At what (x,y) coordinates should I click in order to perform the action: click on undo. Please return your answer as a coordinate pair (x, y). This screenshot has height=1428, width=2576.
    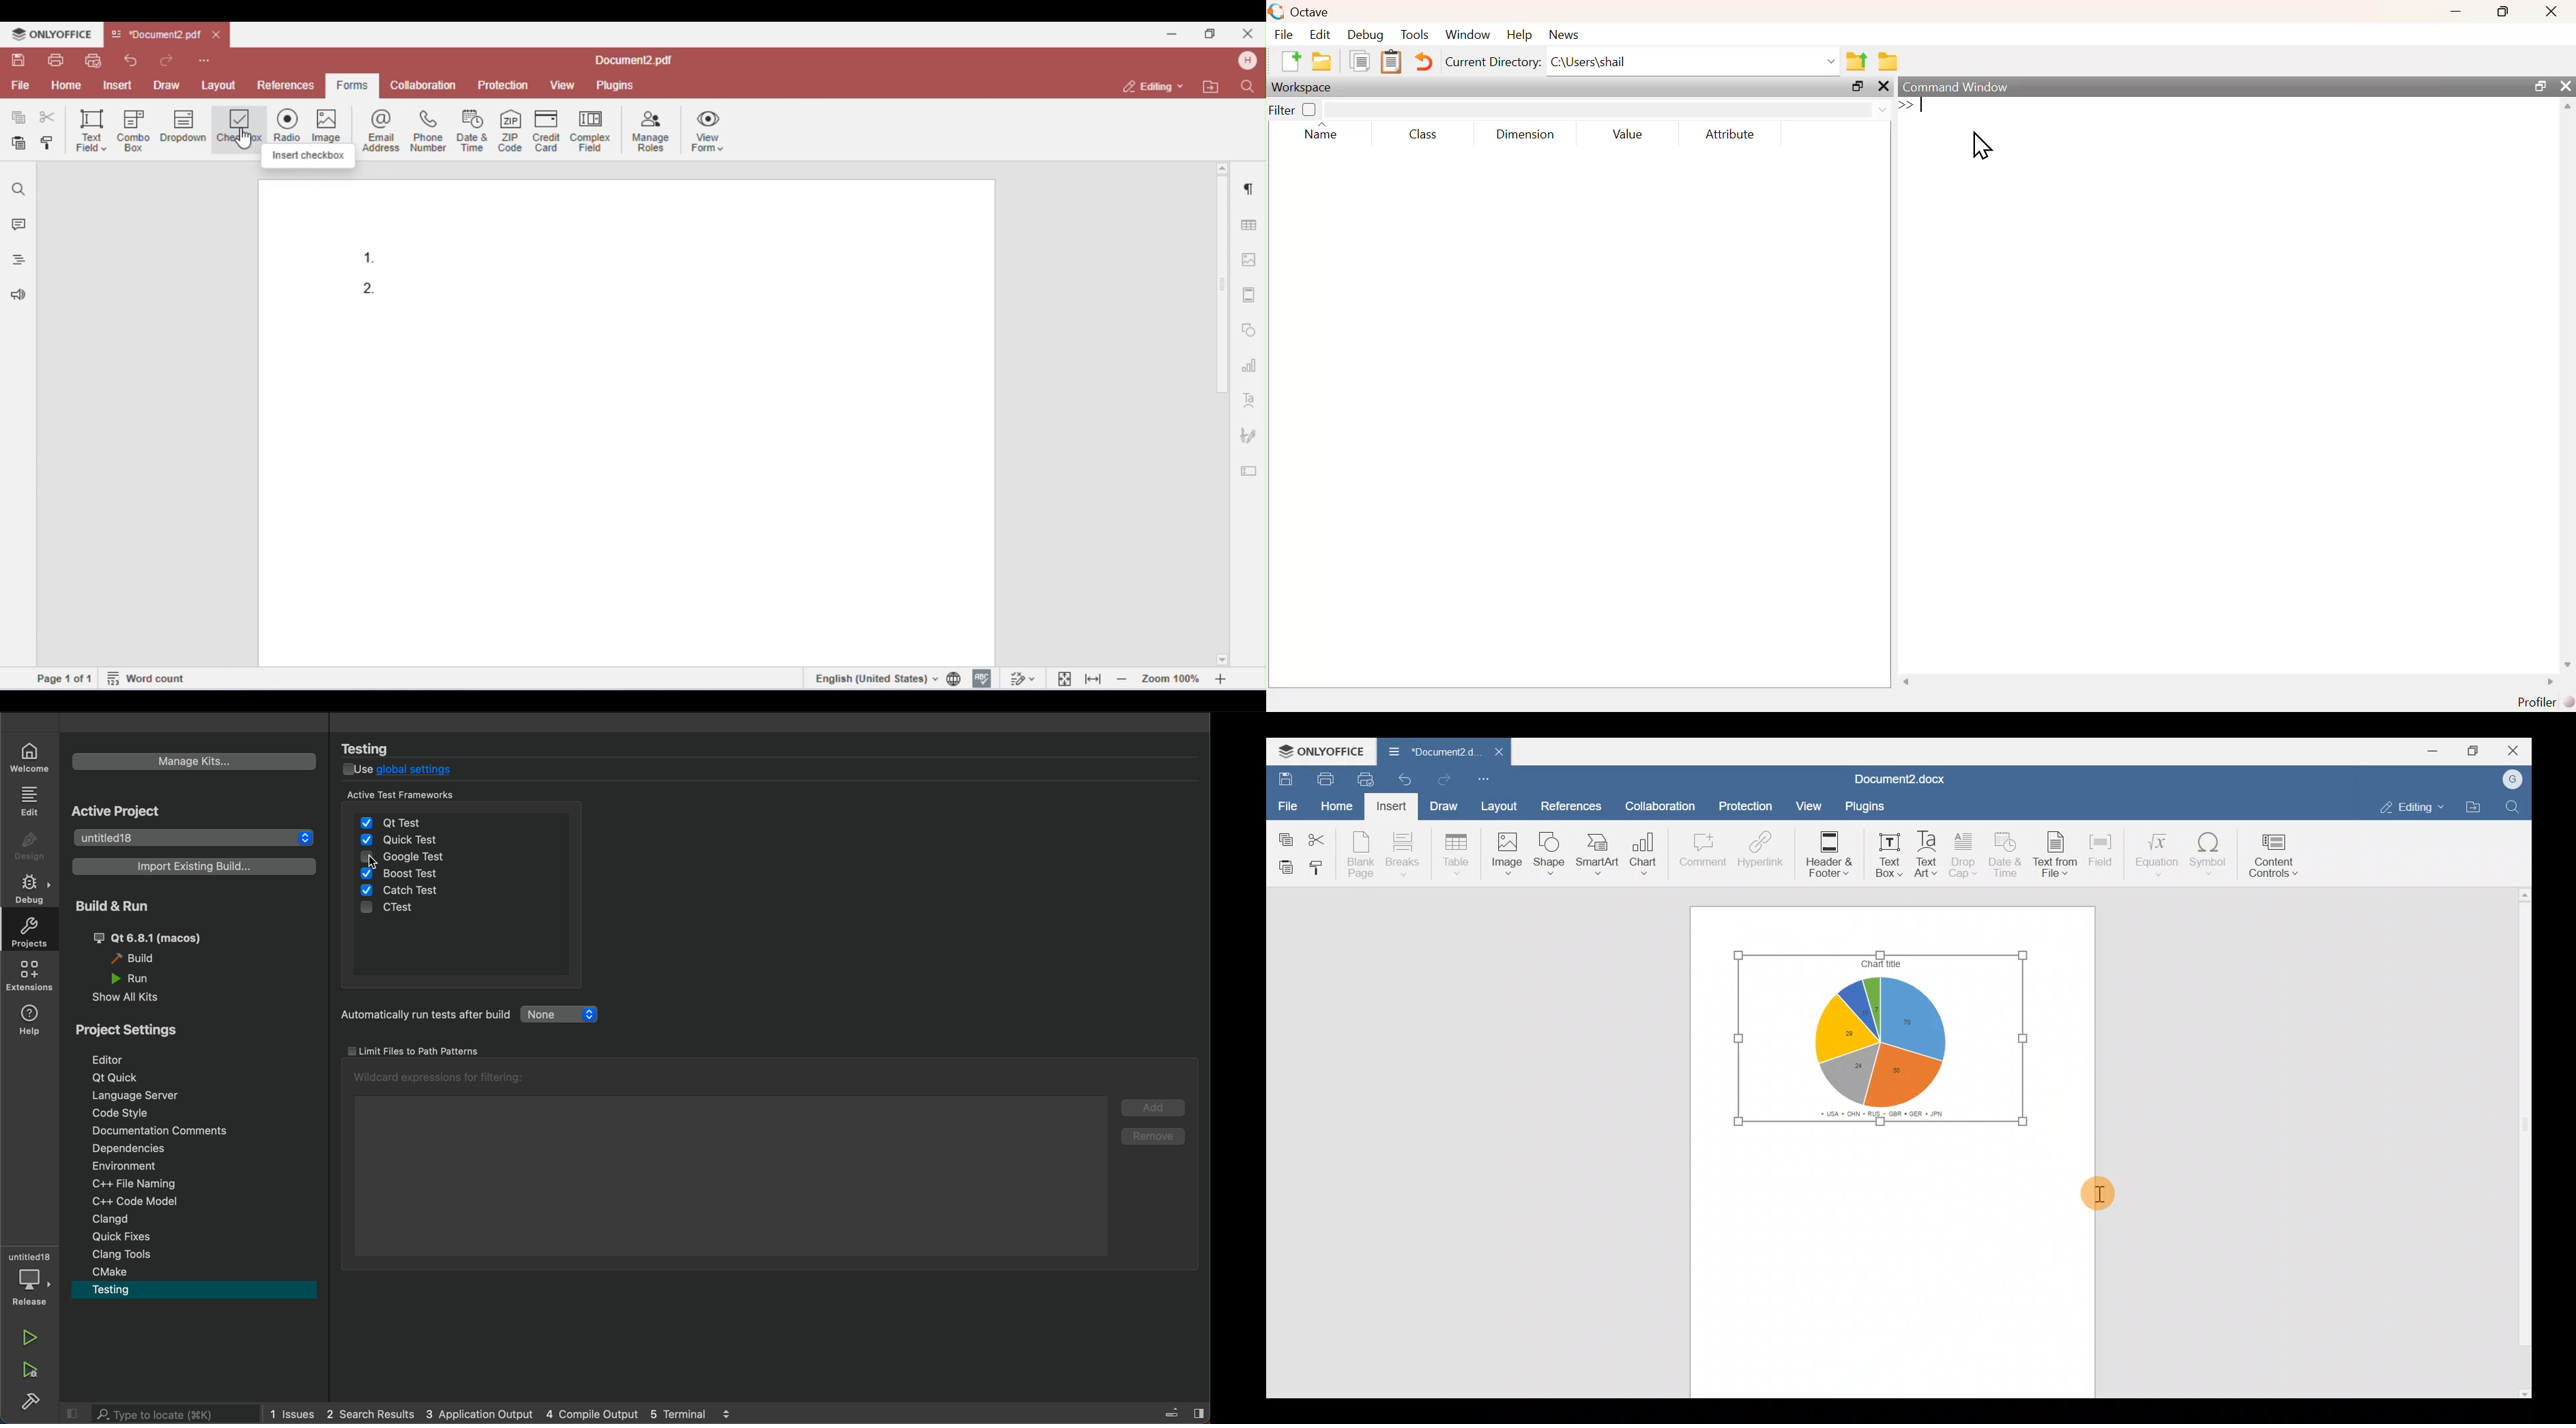
    Looking at the image, I should click on (1424, 64).